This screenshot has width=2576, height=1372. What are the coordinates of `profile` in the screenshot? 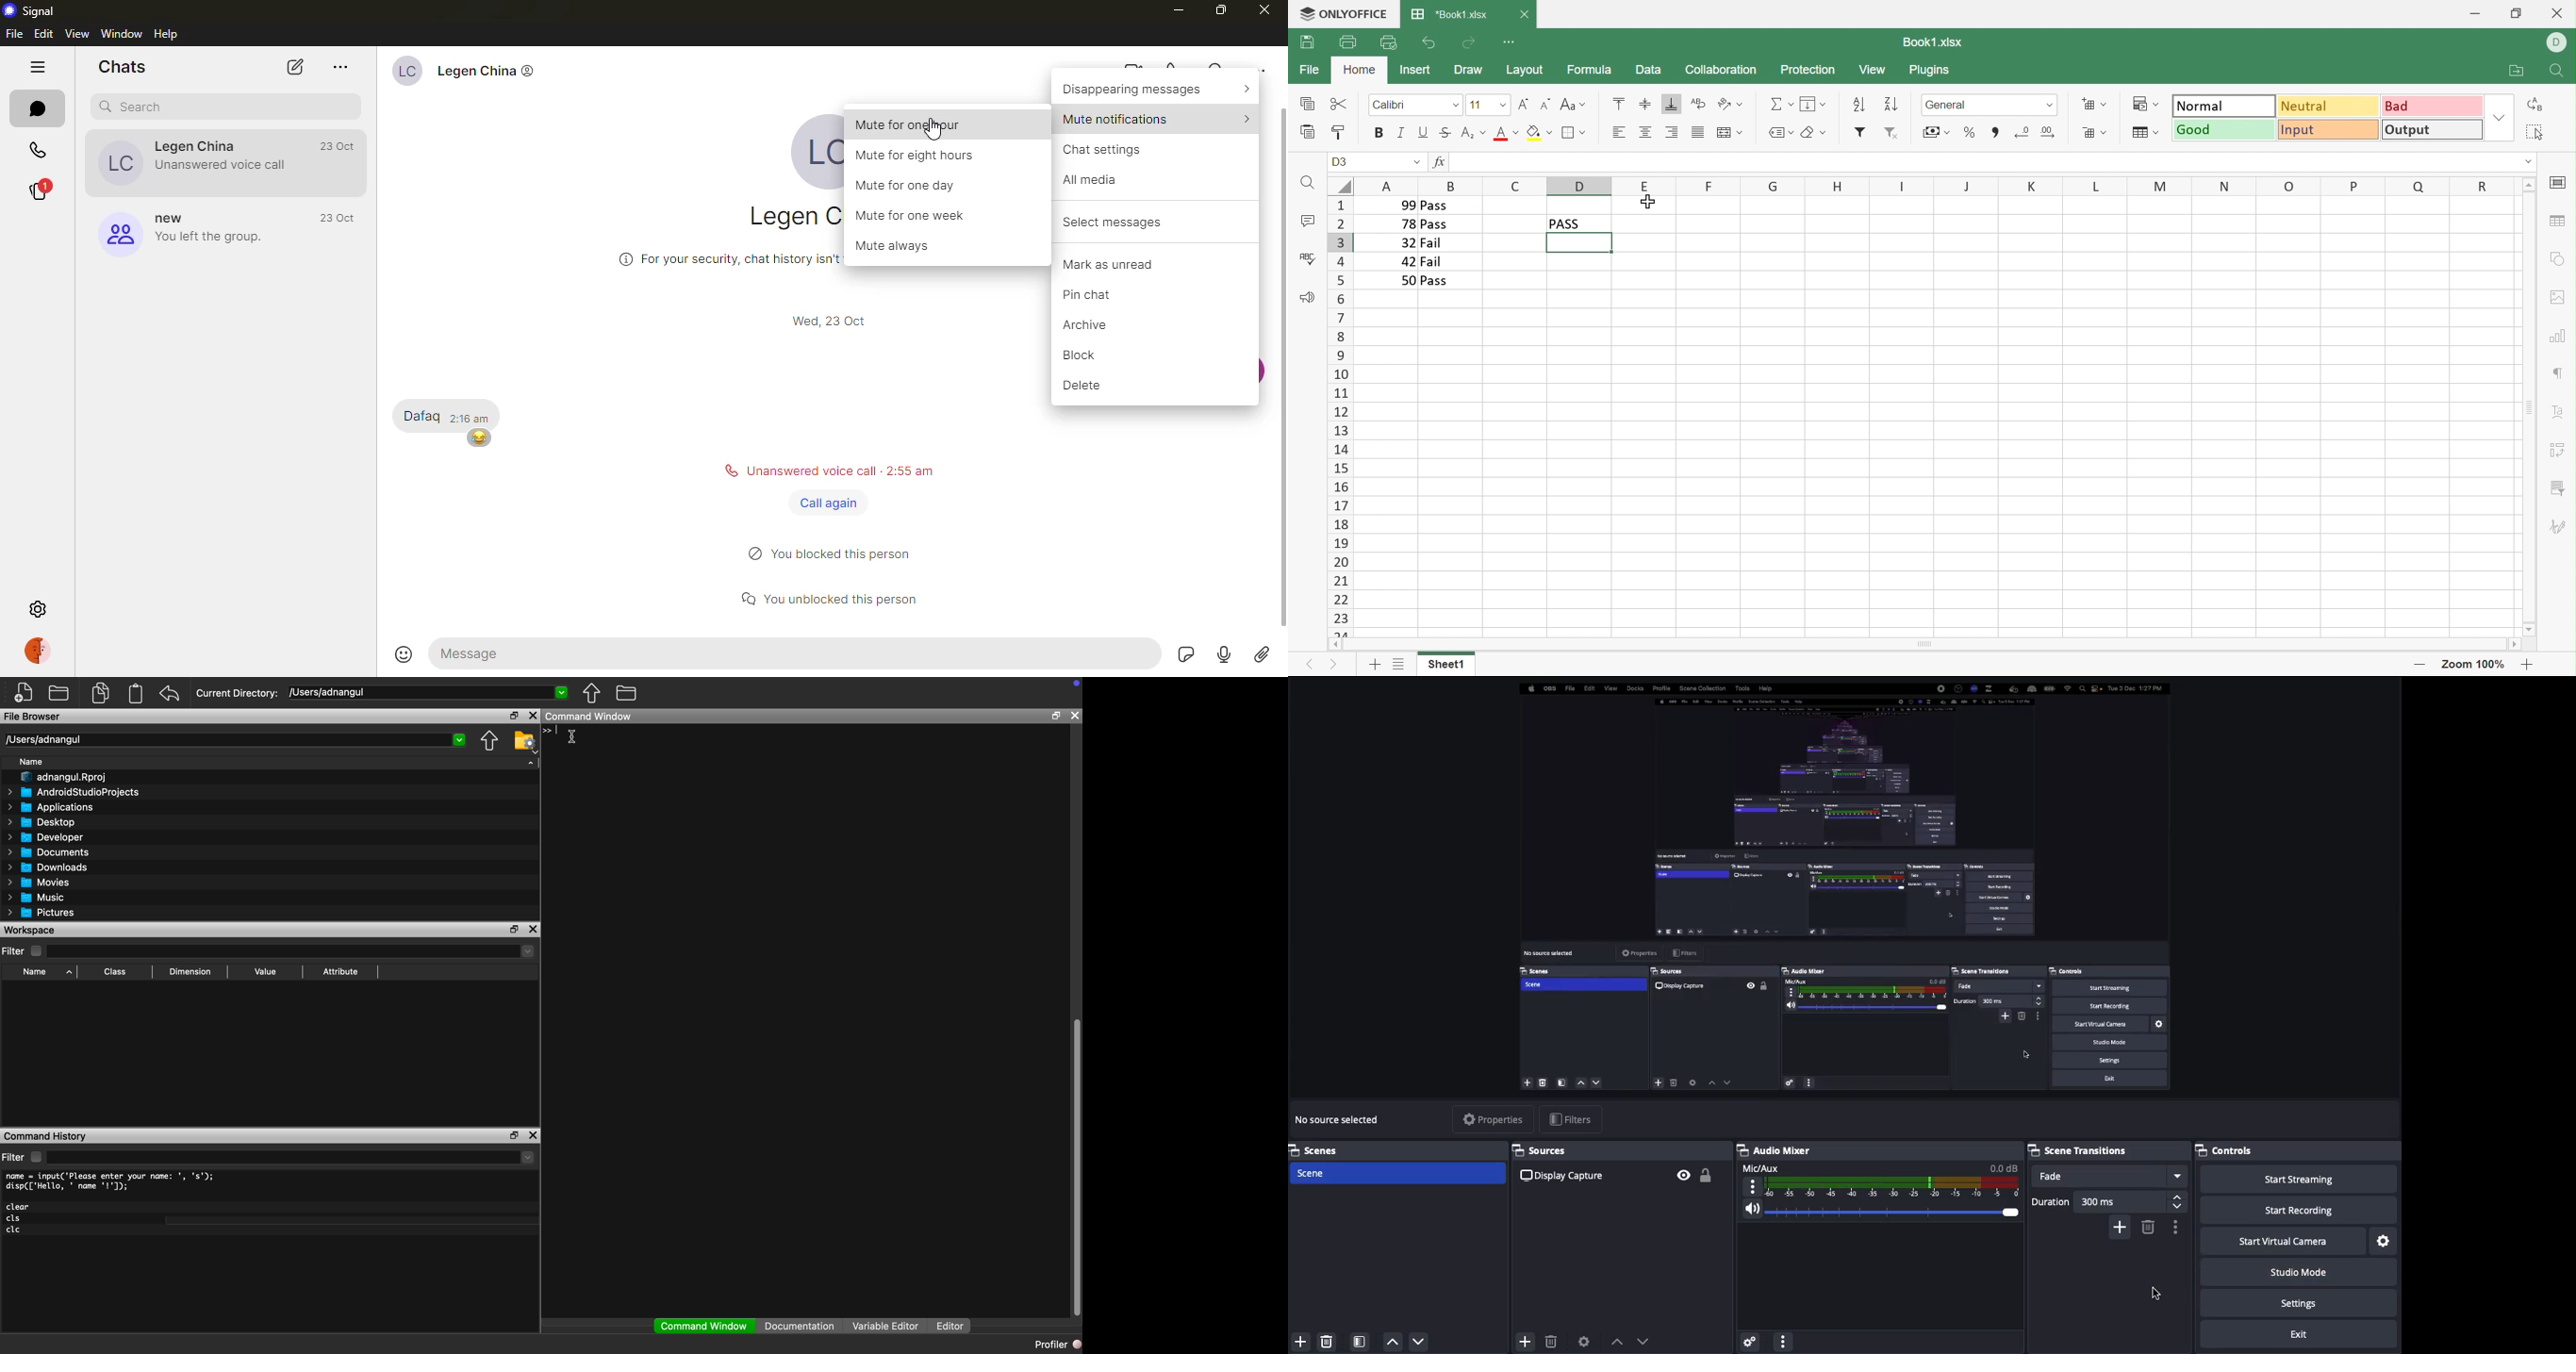 It's located at (43, 650).